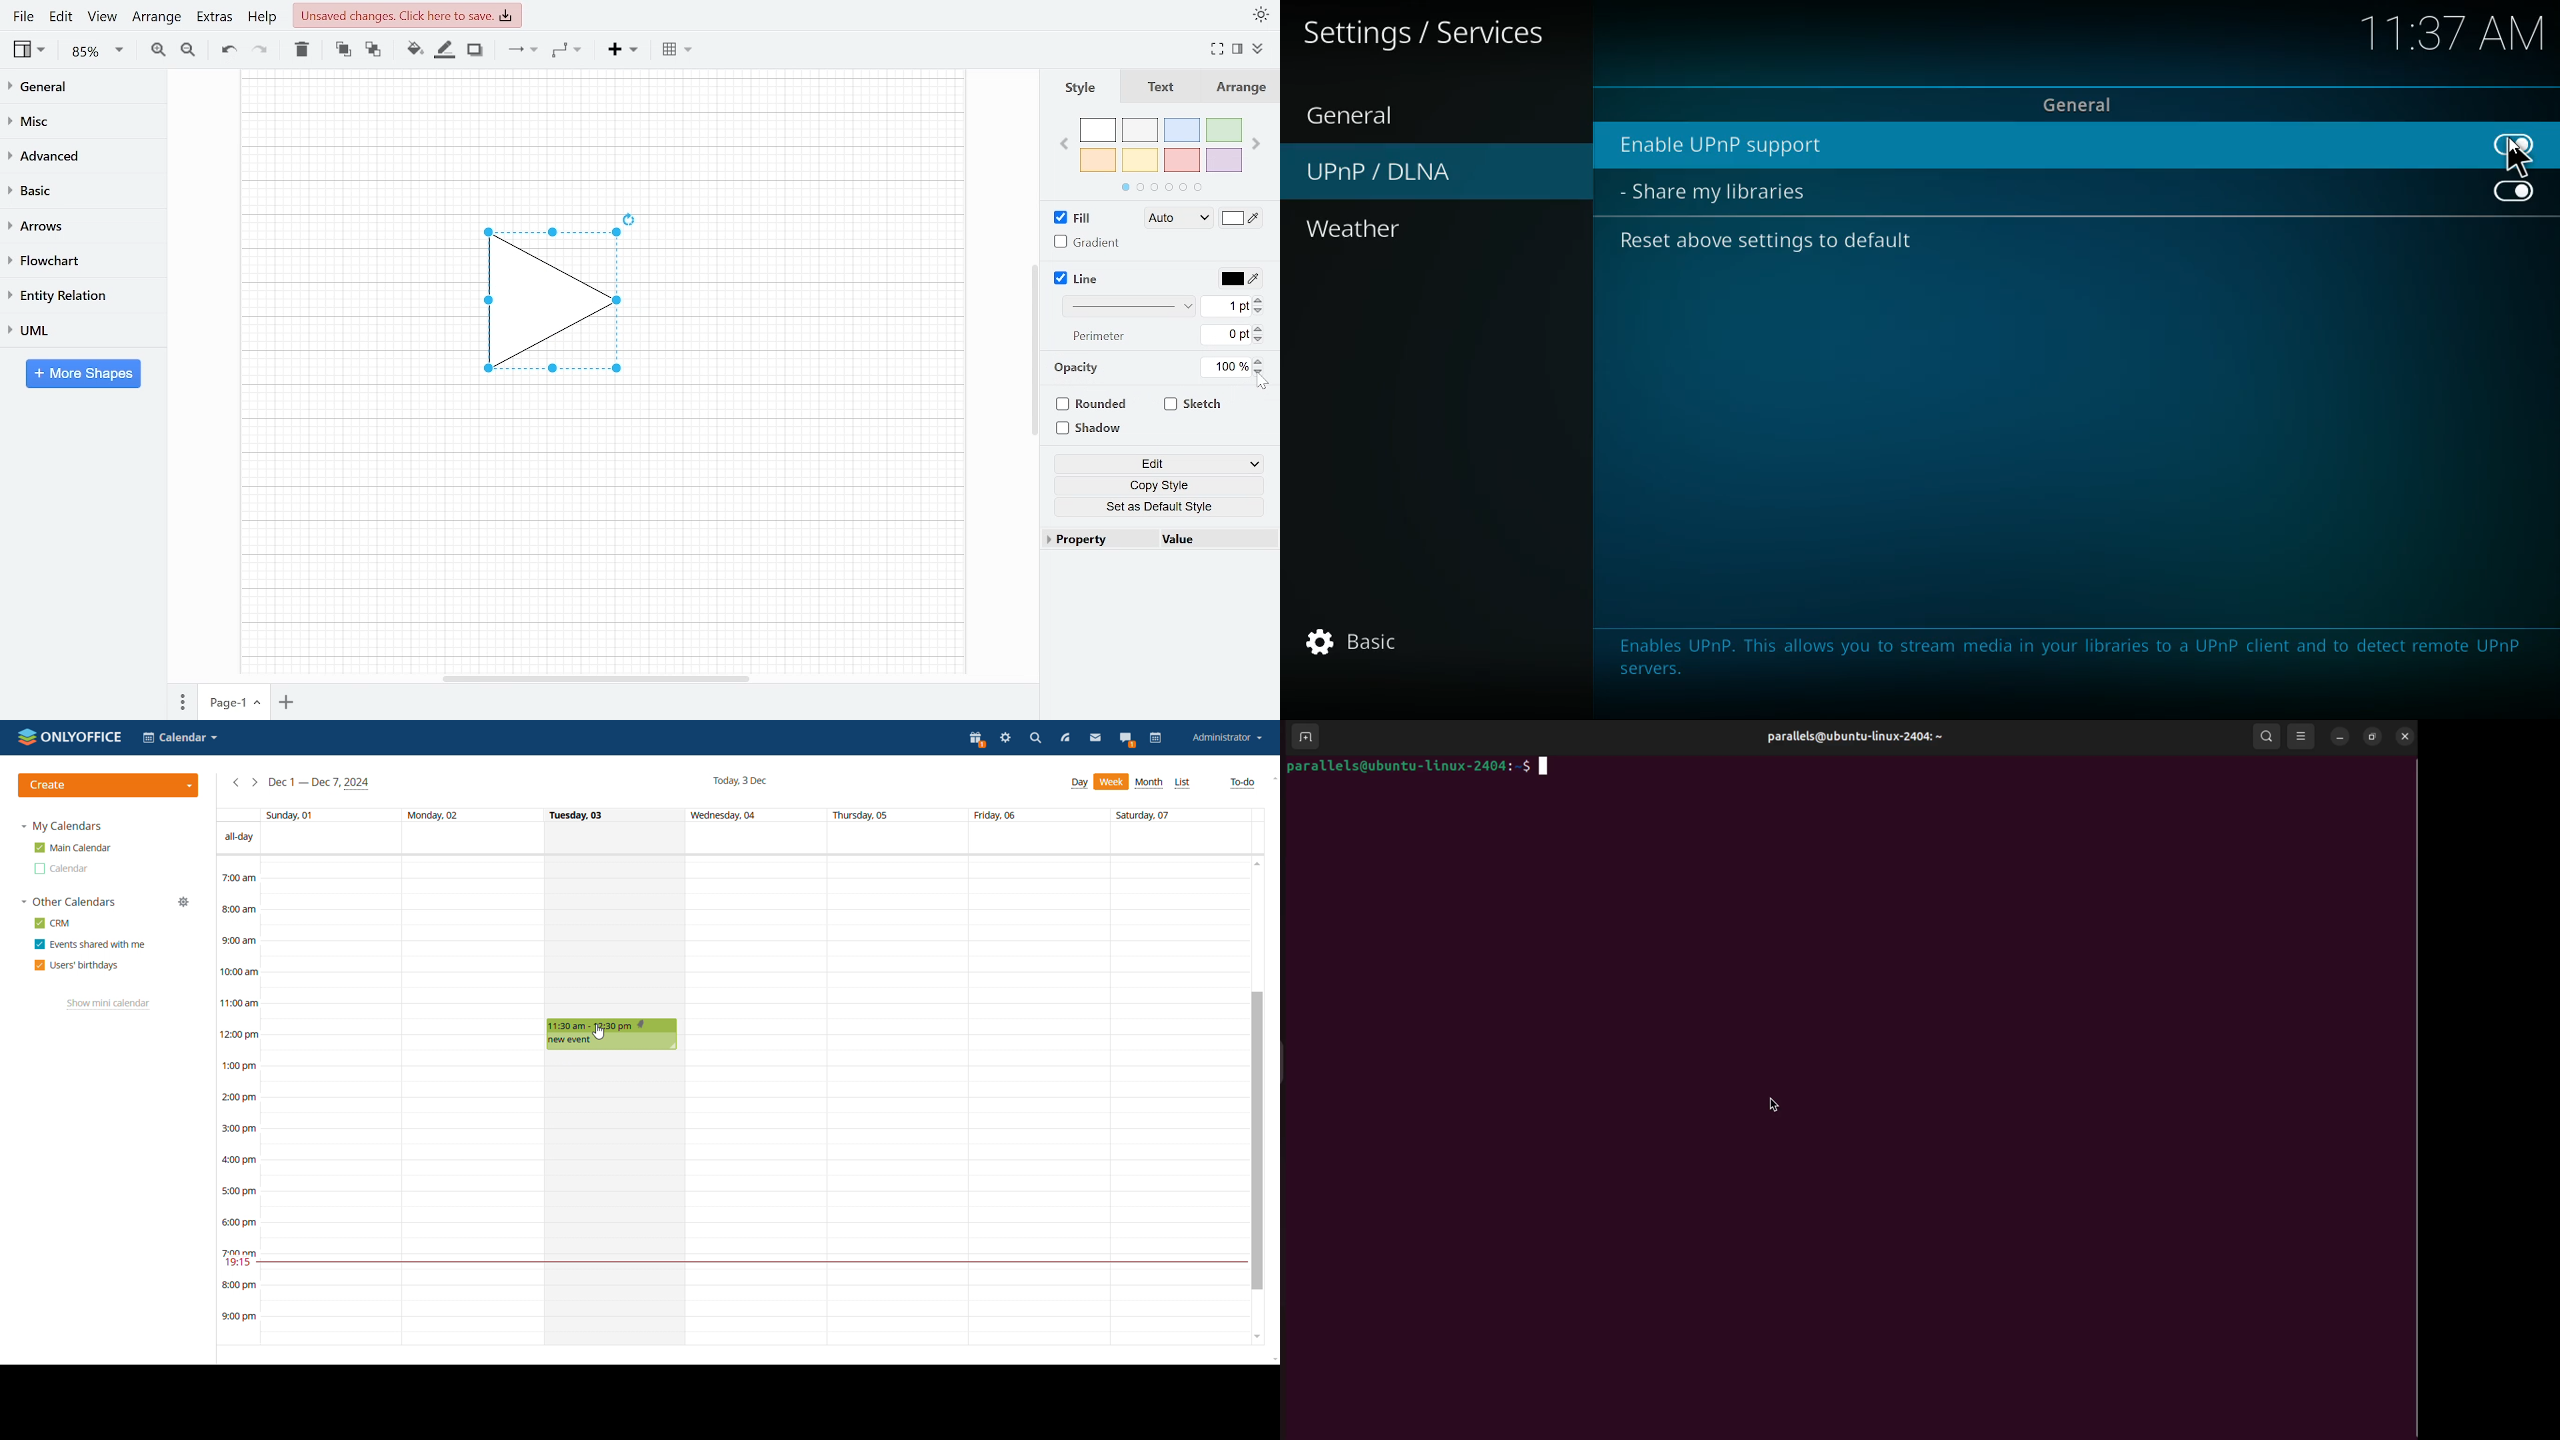  What do you see at coordinates (1095, 337) in the screenshot?
I see `Perimeter` at bounding box center [1095, 337].